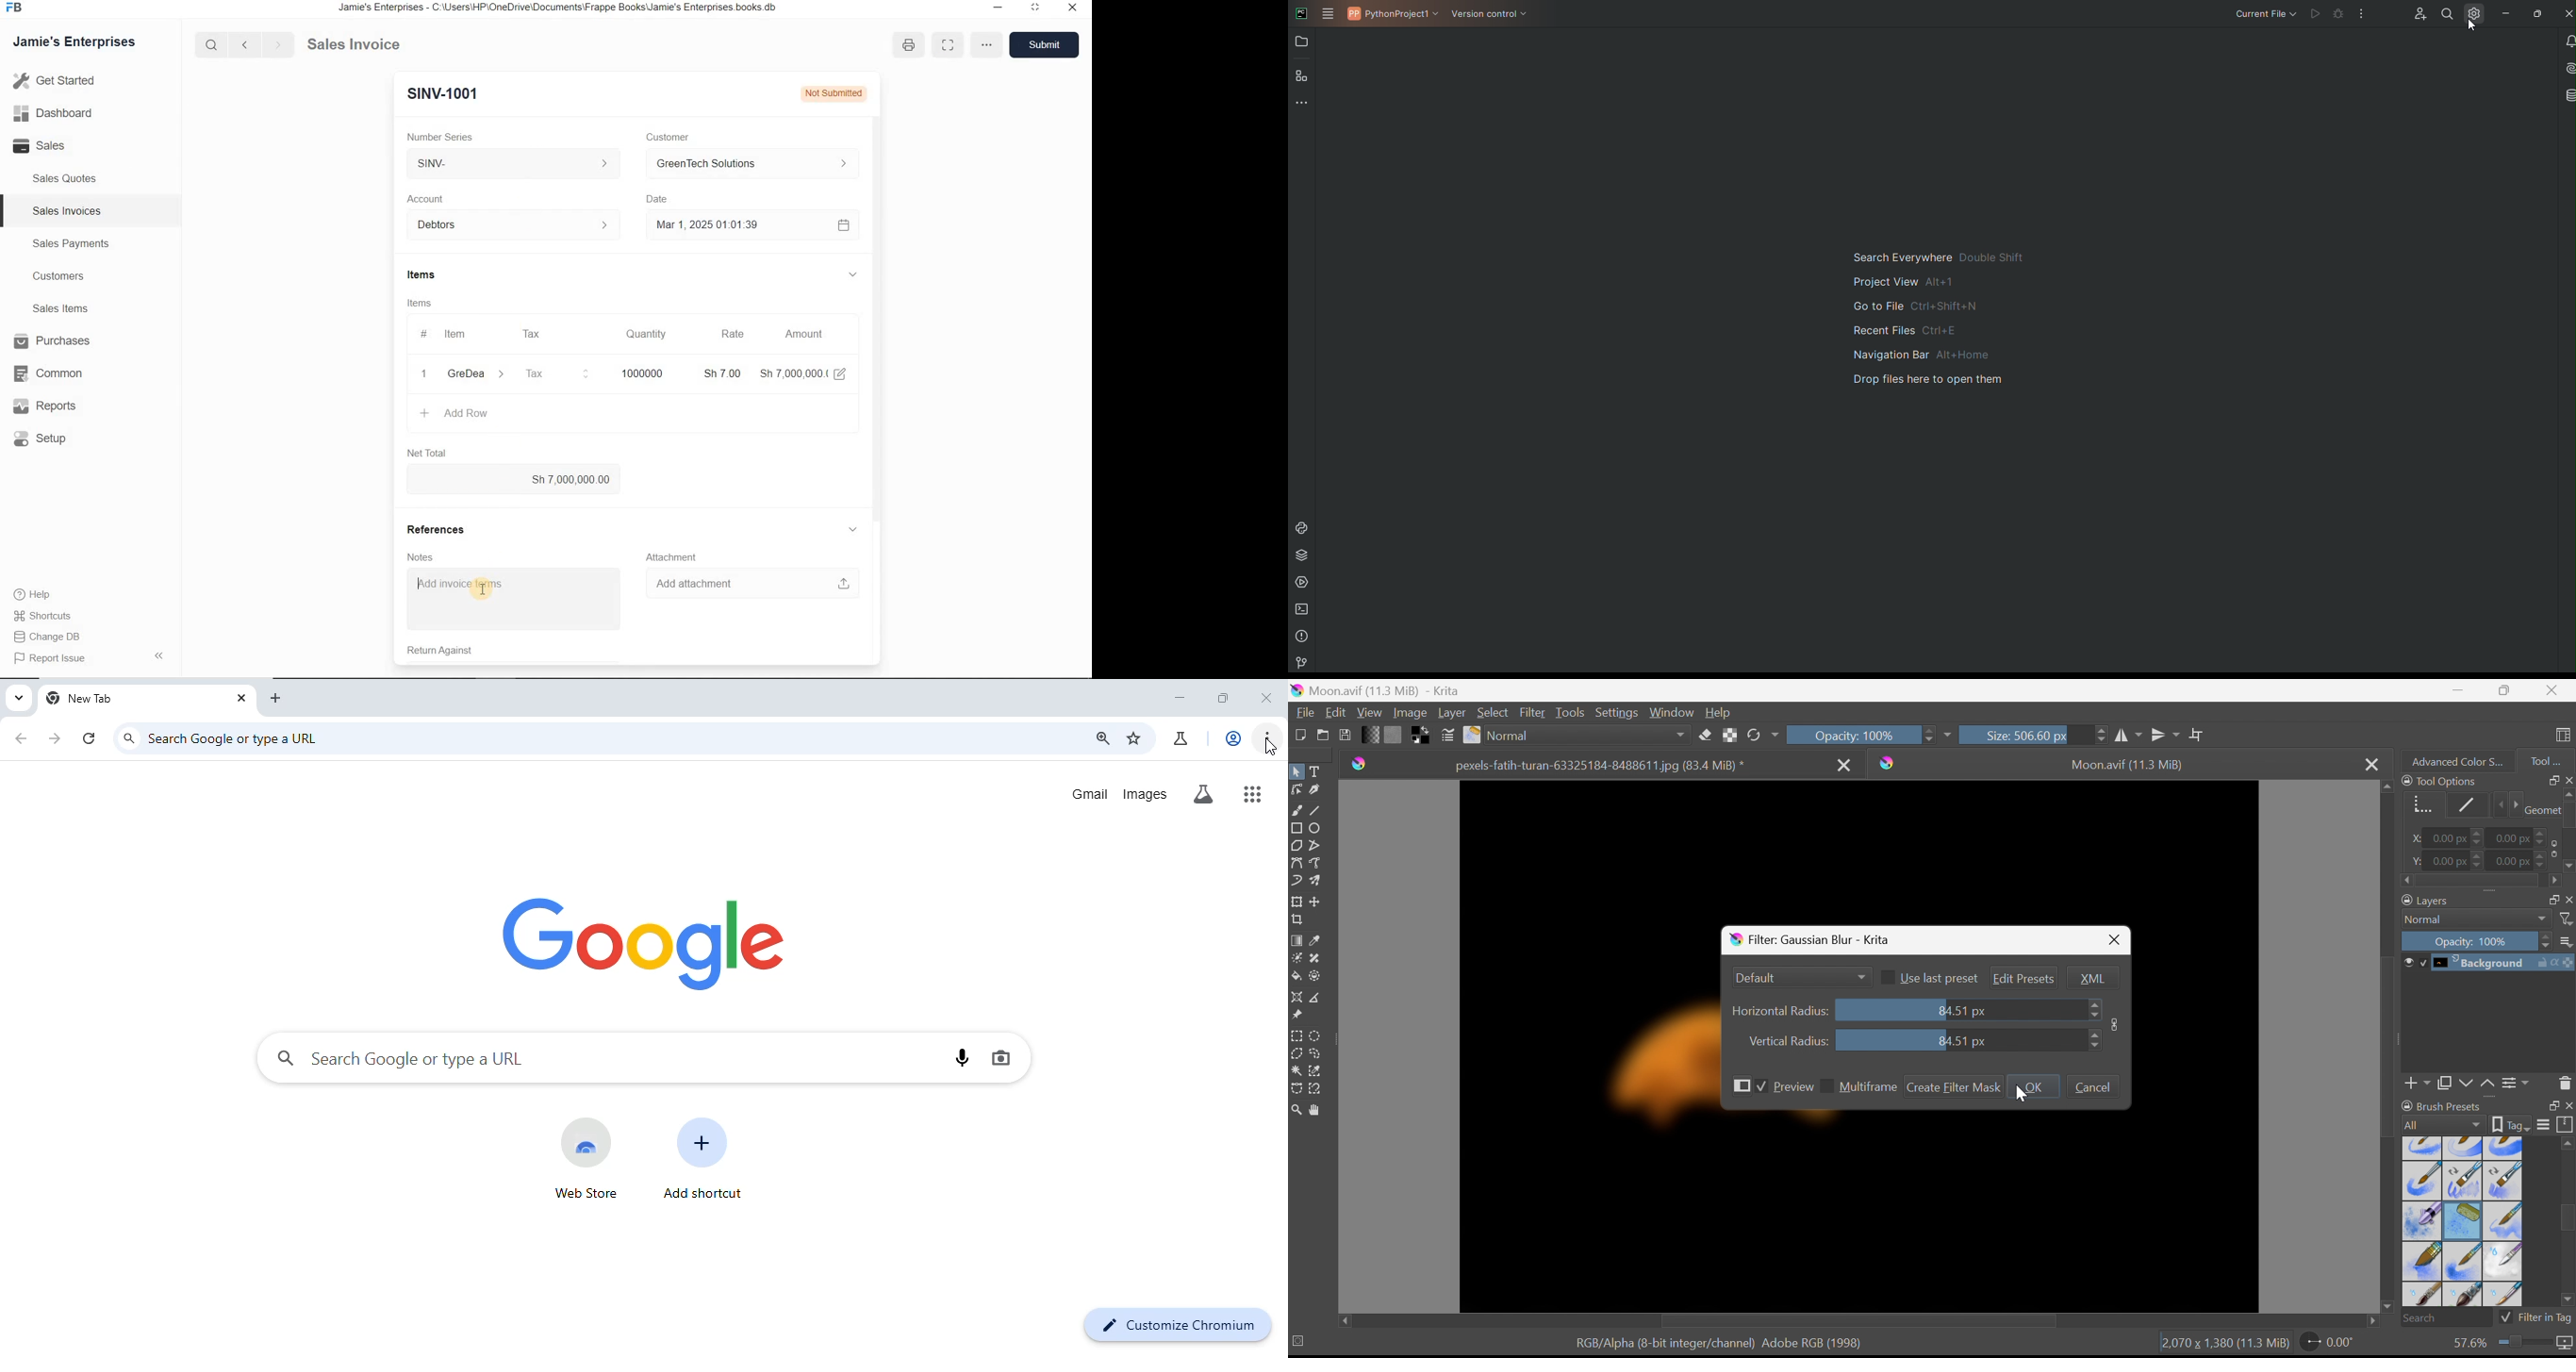 Image resolution: width=2576 pixels, height=1372 pixels. I want to click on search icon, so click(130, 738).